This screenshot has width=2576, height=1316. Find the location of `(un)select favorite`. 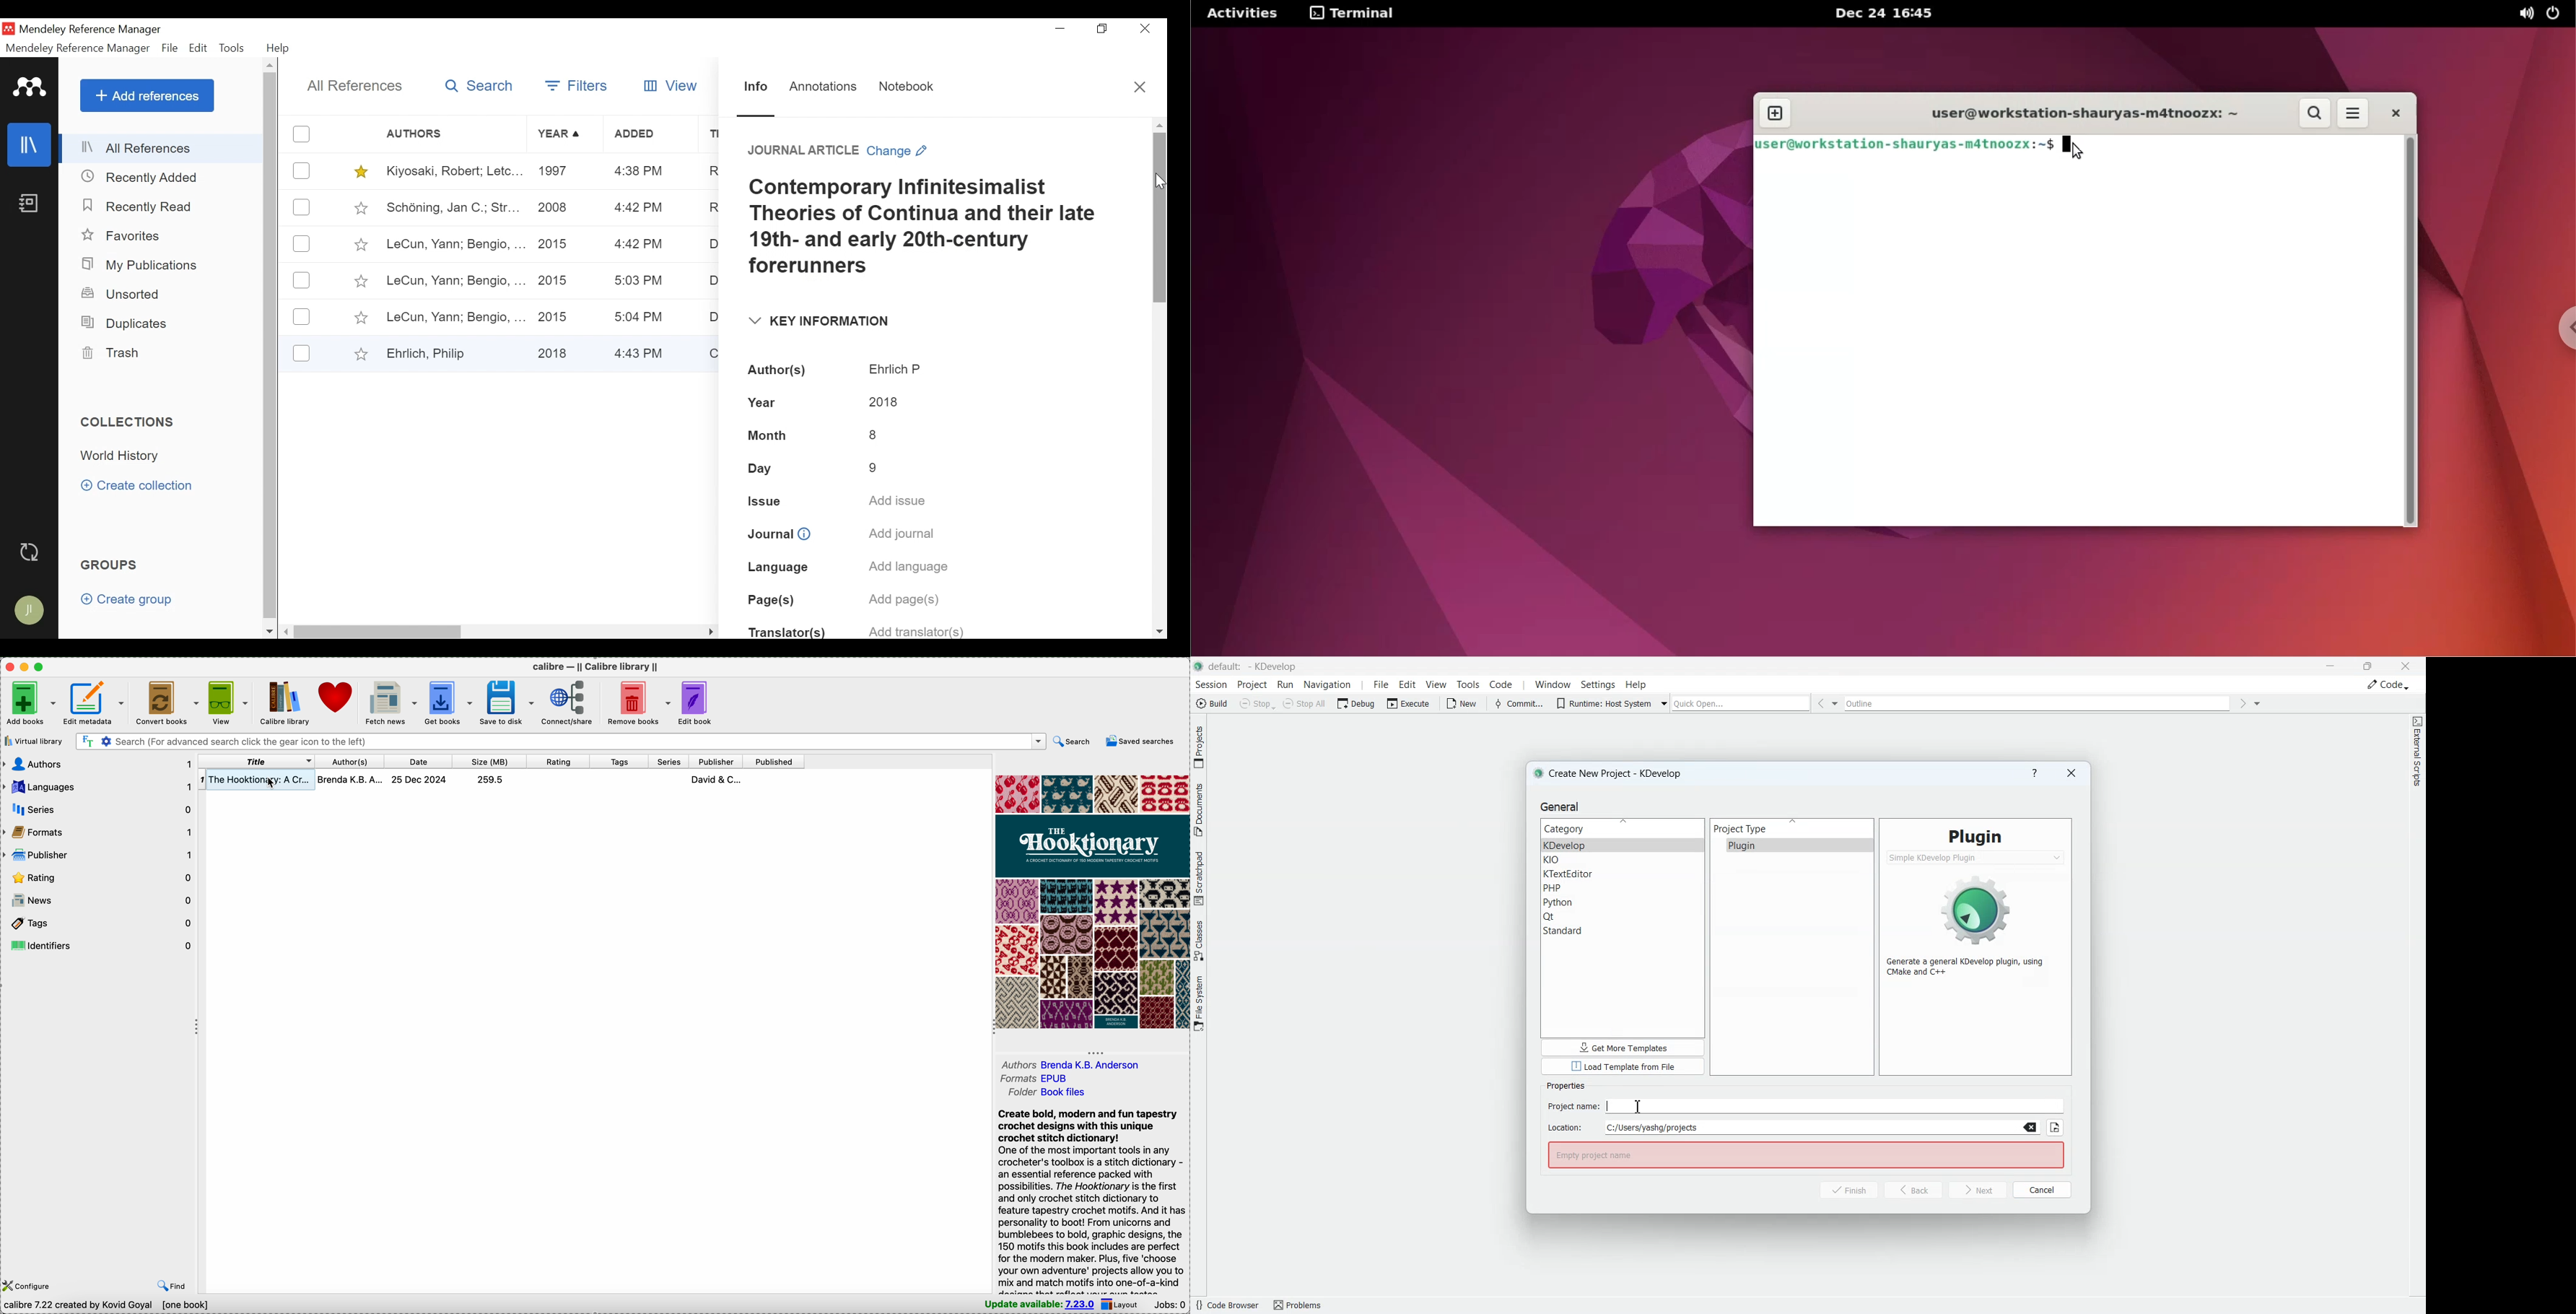

(un)select favorite is located at coordinates (360, 319).